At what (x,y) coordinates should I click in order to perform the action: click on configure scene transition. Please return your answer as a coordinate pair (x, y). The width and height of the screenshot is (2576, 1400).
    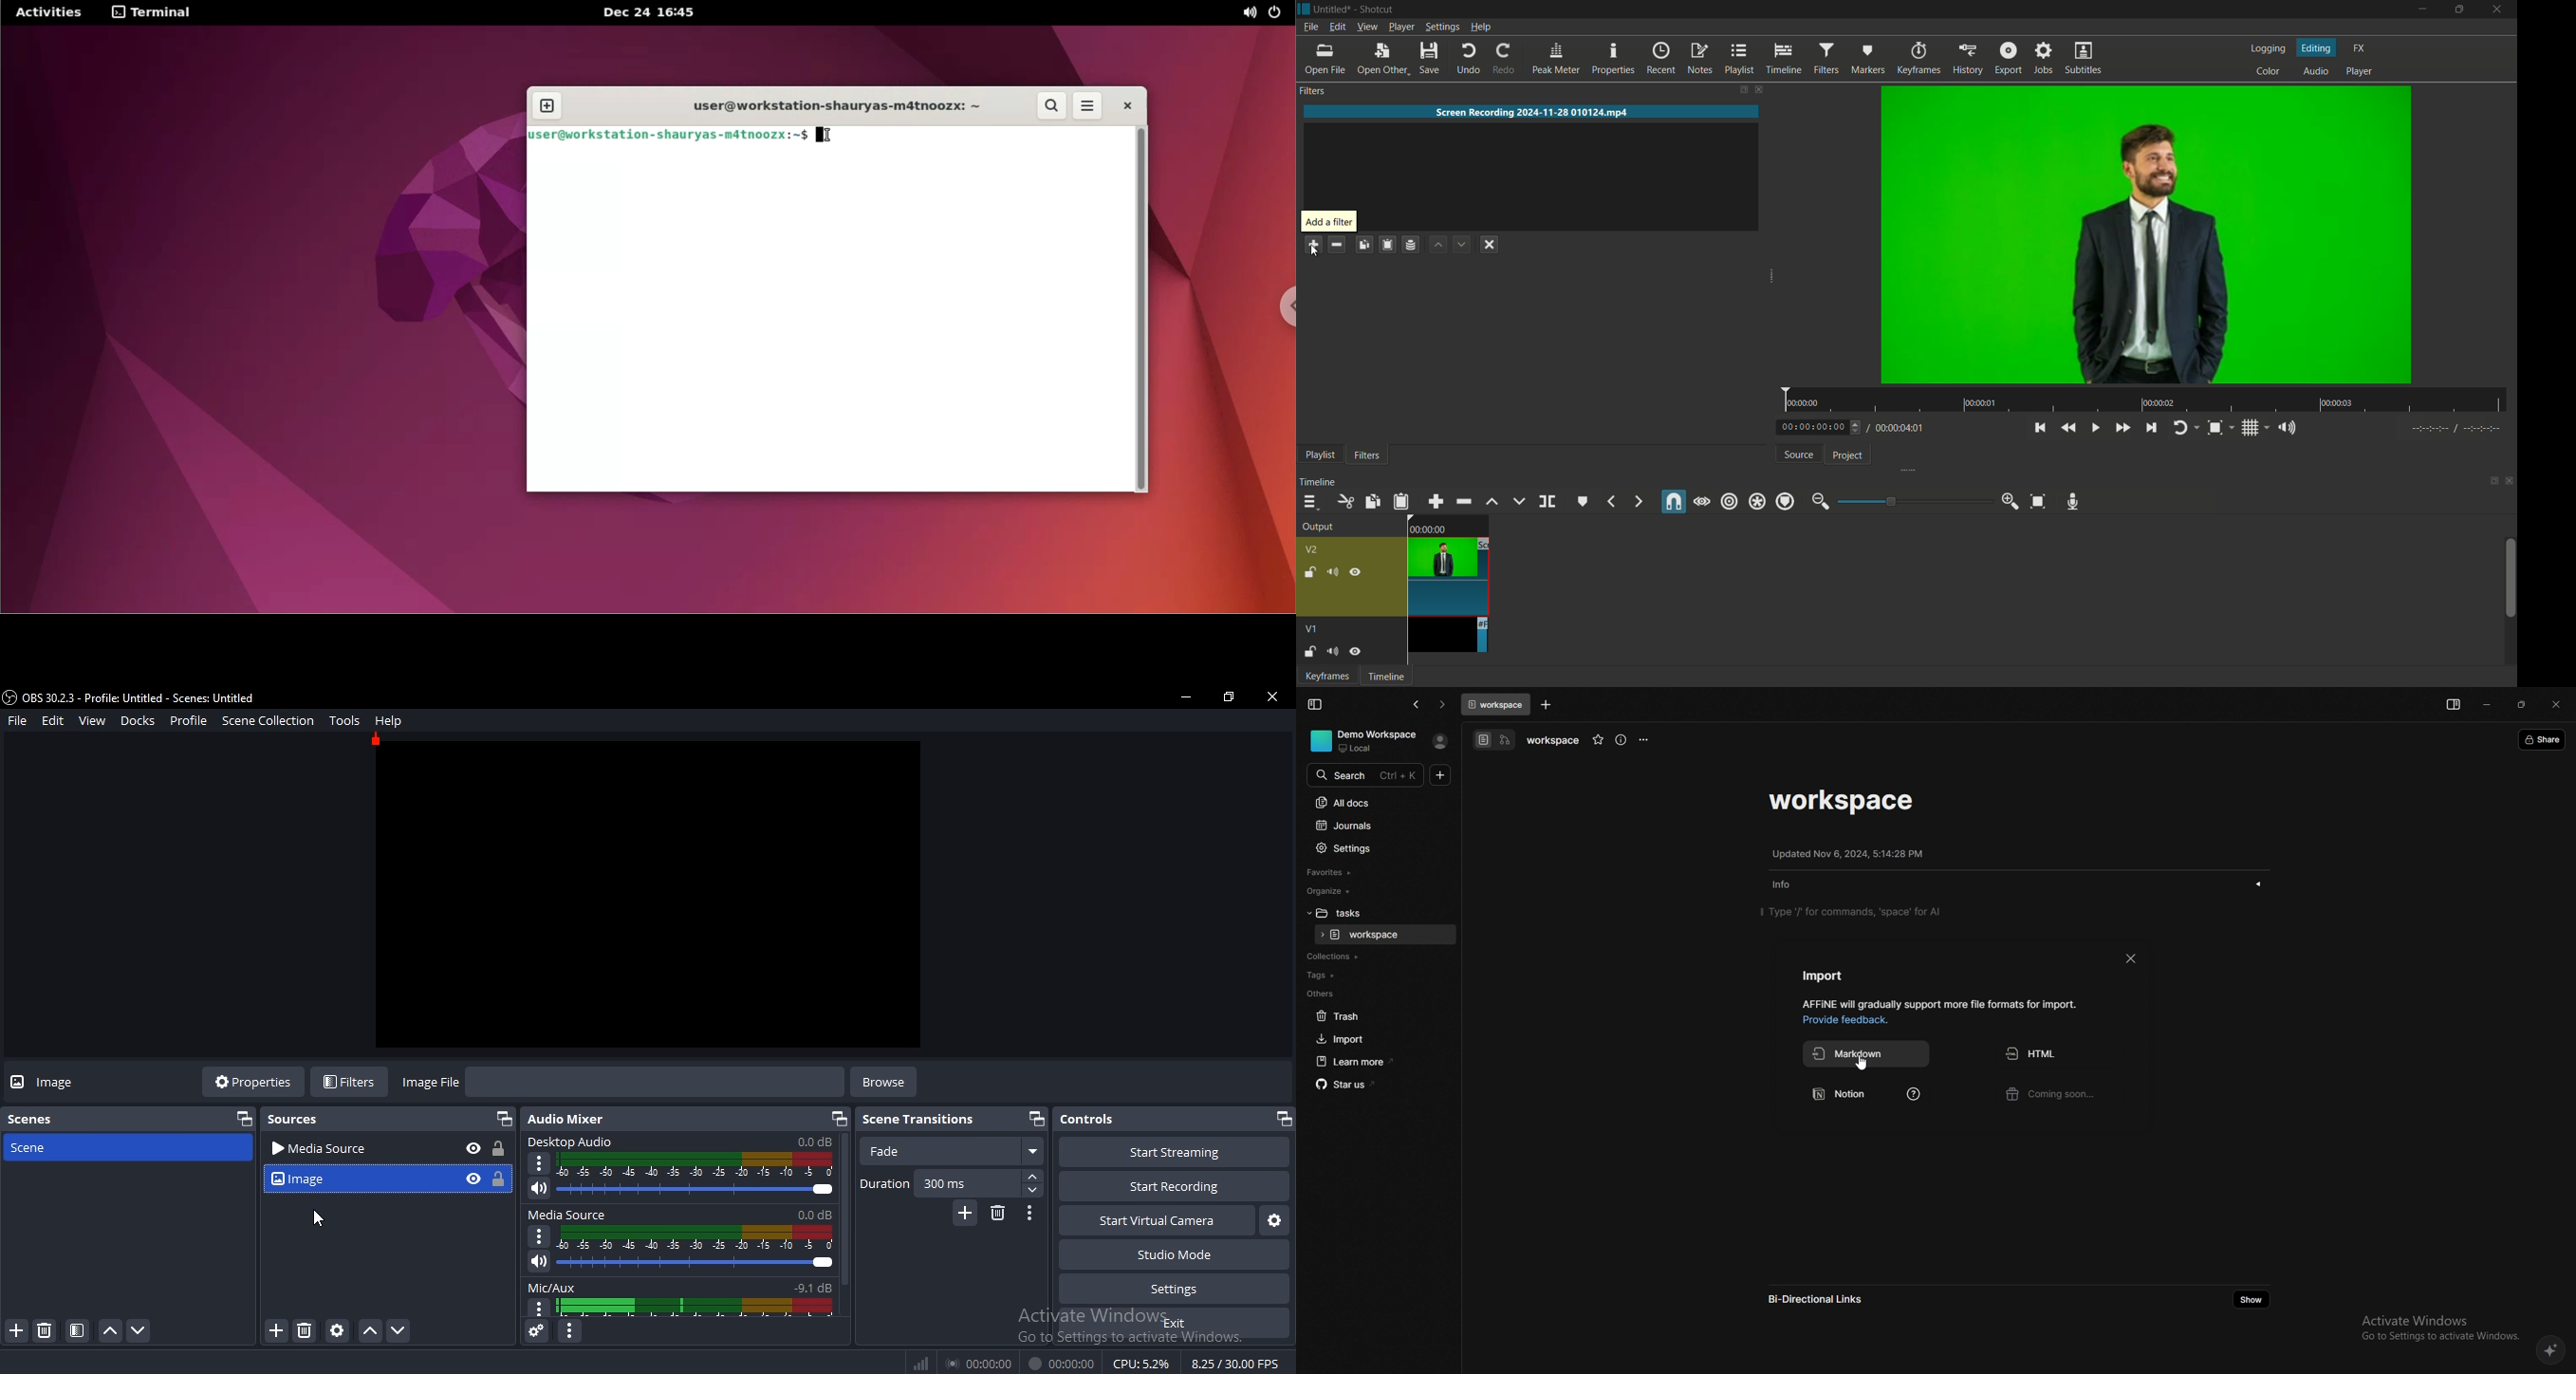
    Looking at the image, I should click on (1028, 1214).